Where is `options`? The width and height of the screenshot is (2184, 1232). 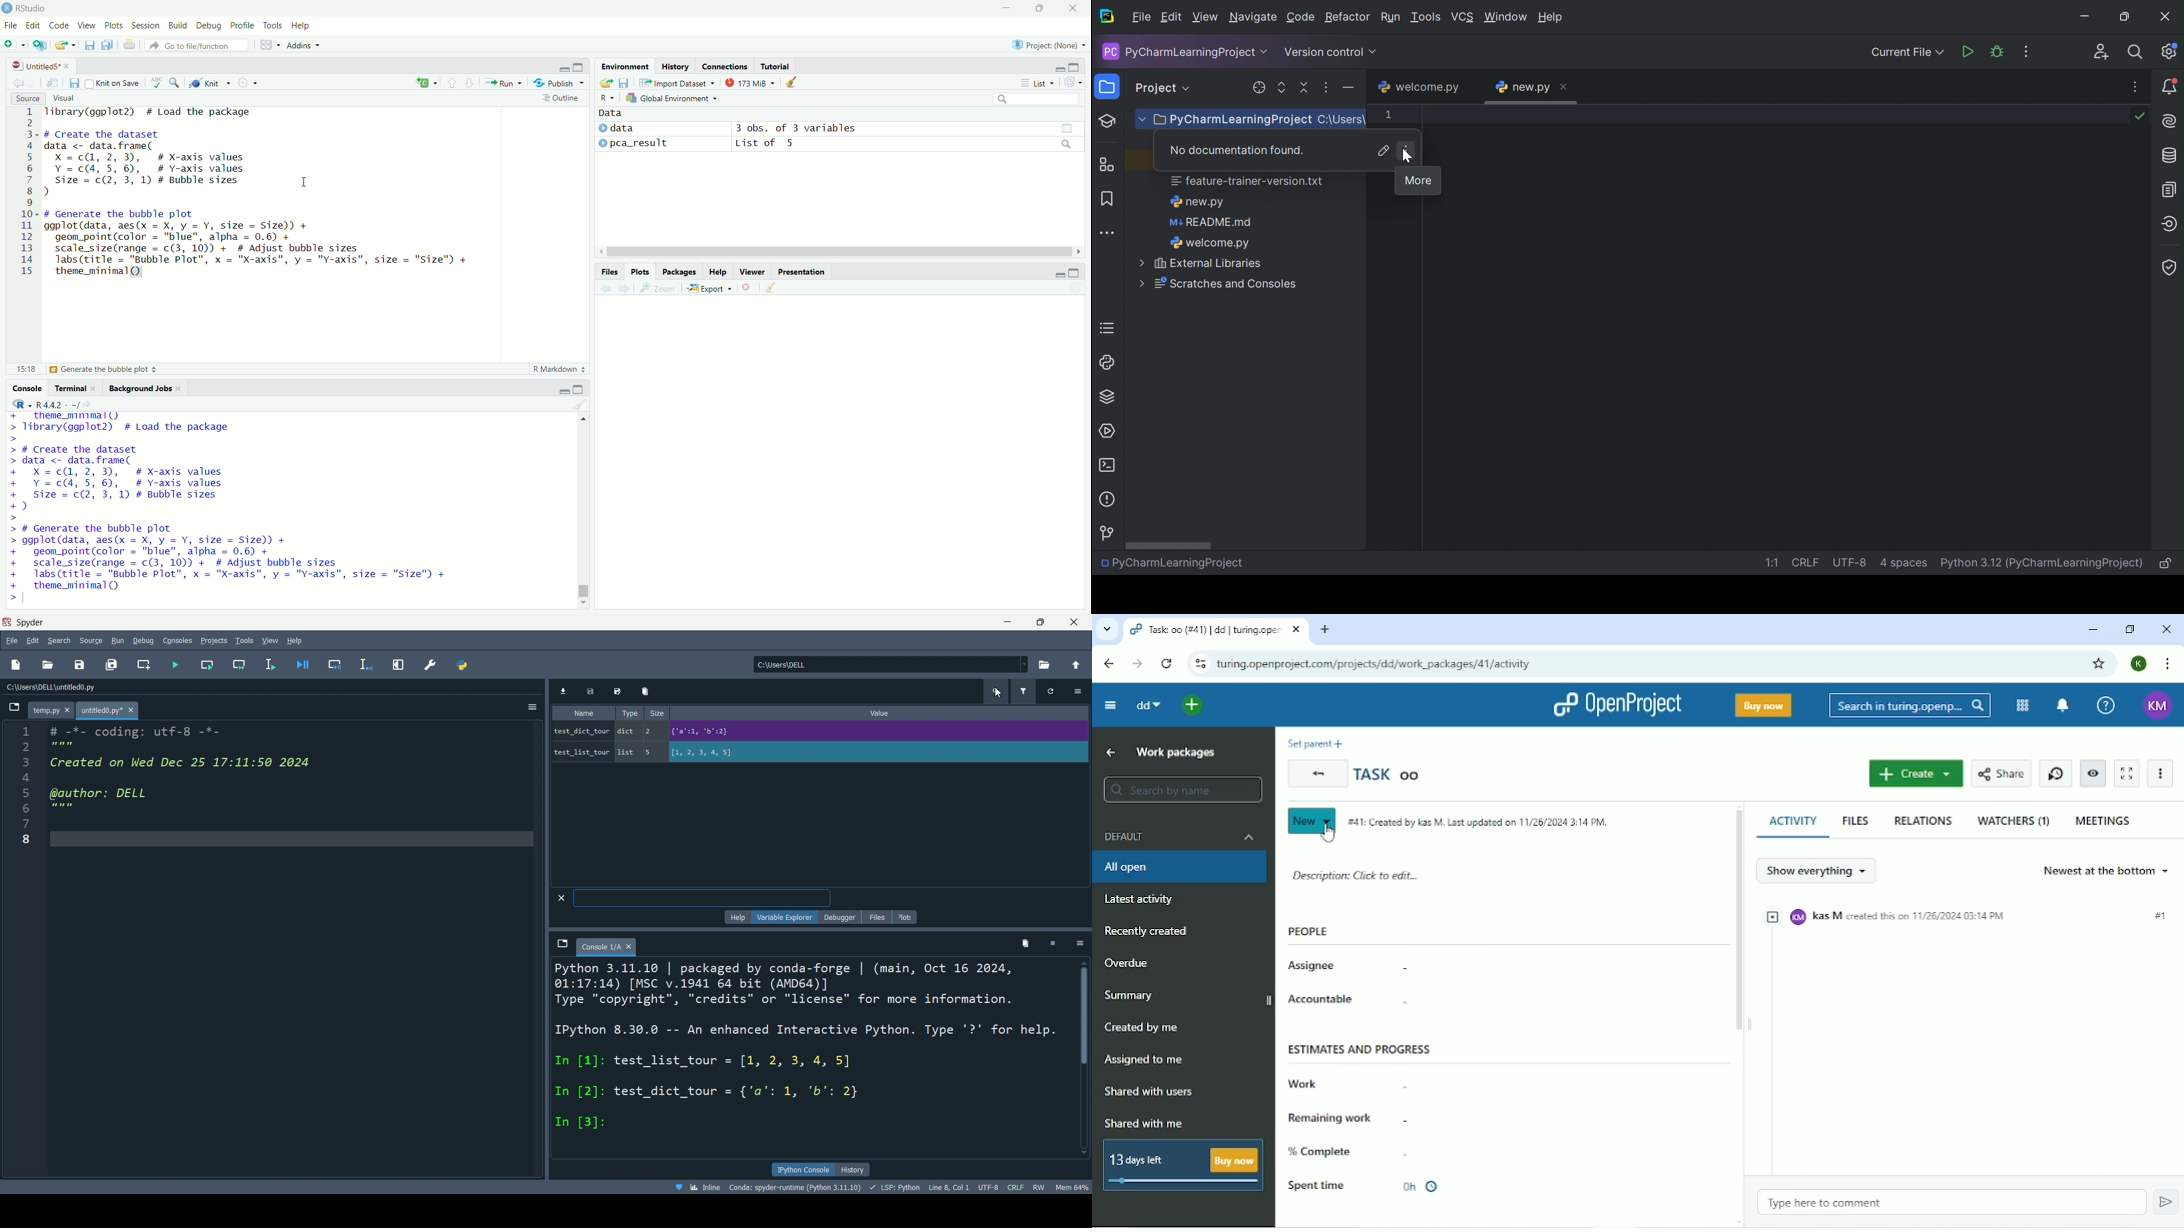 options is located at coordinates (1082, 943).